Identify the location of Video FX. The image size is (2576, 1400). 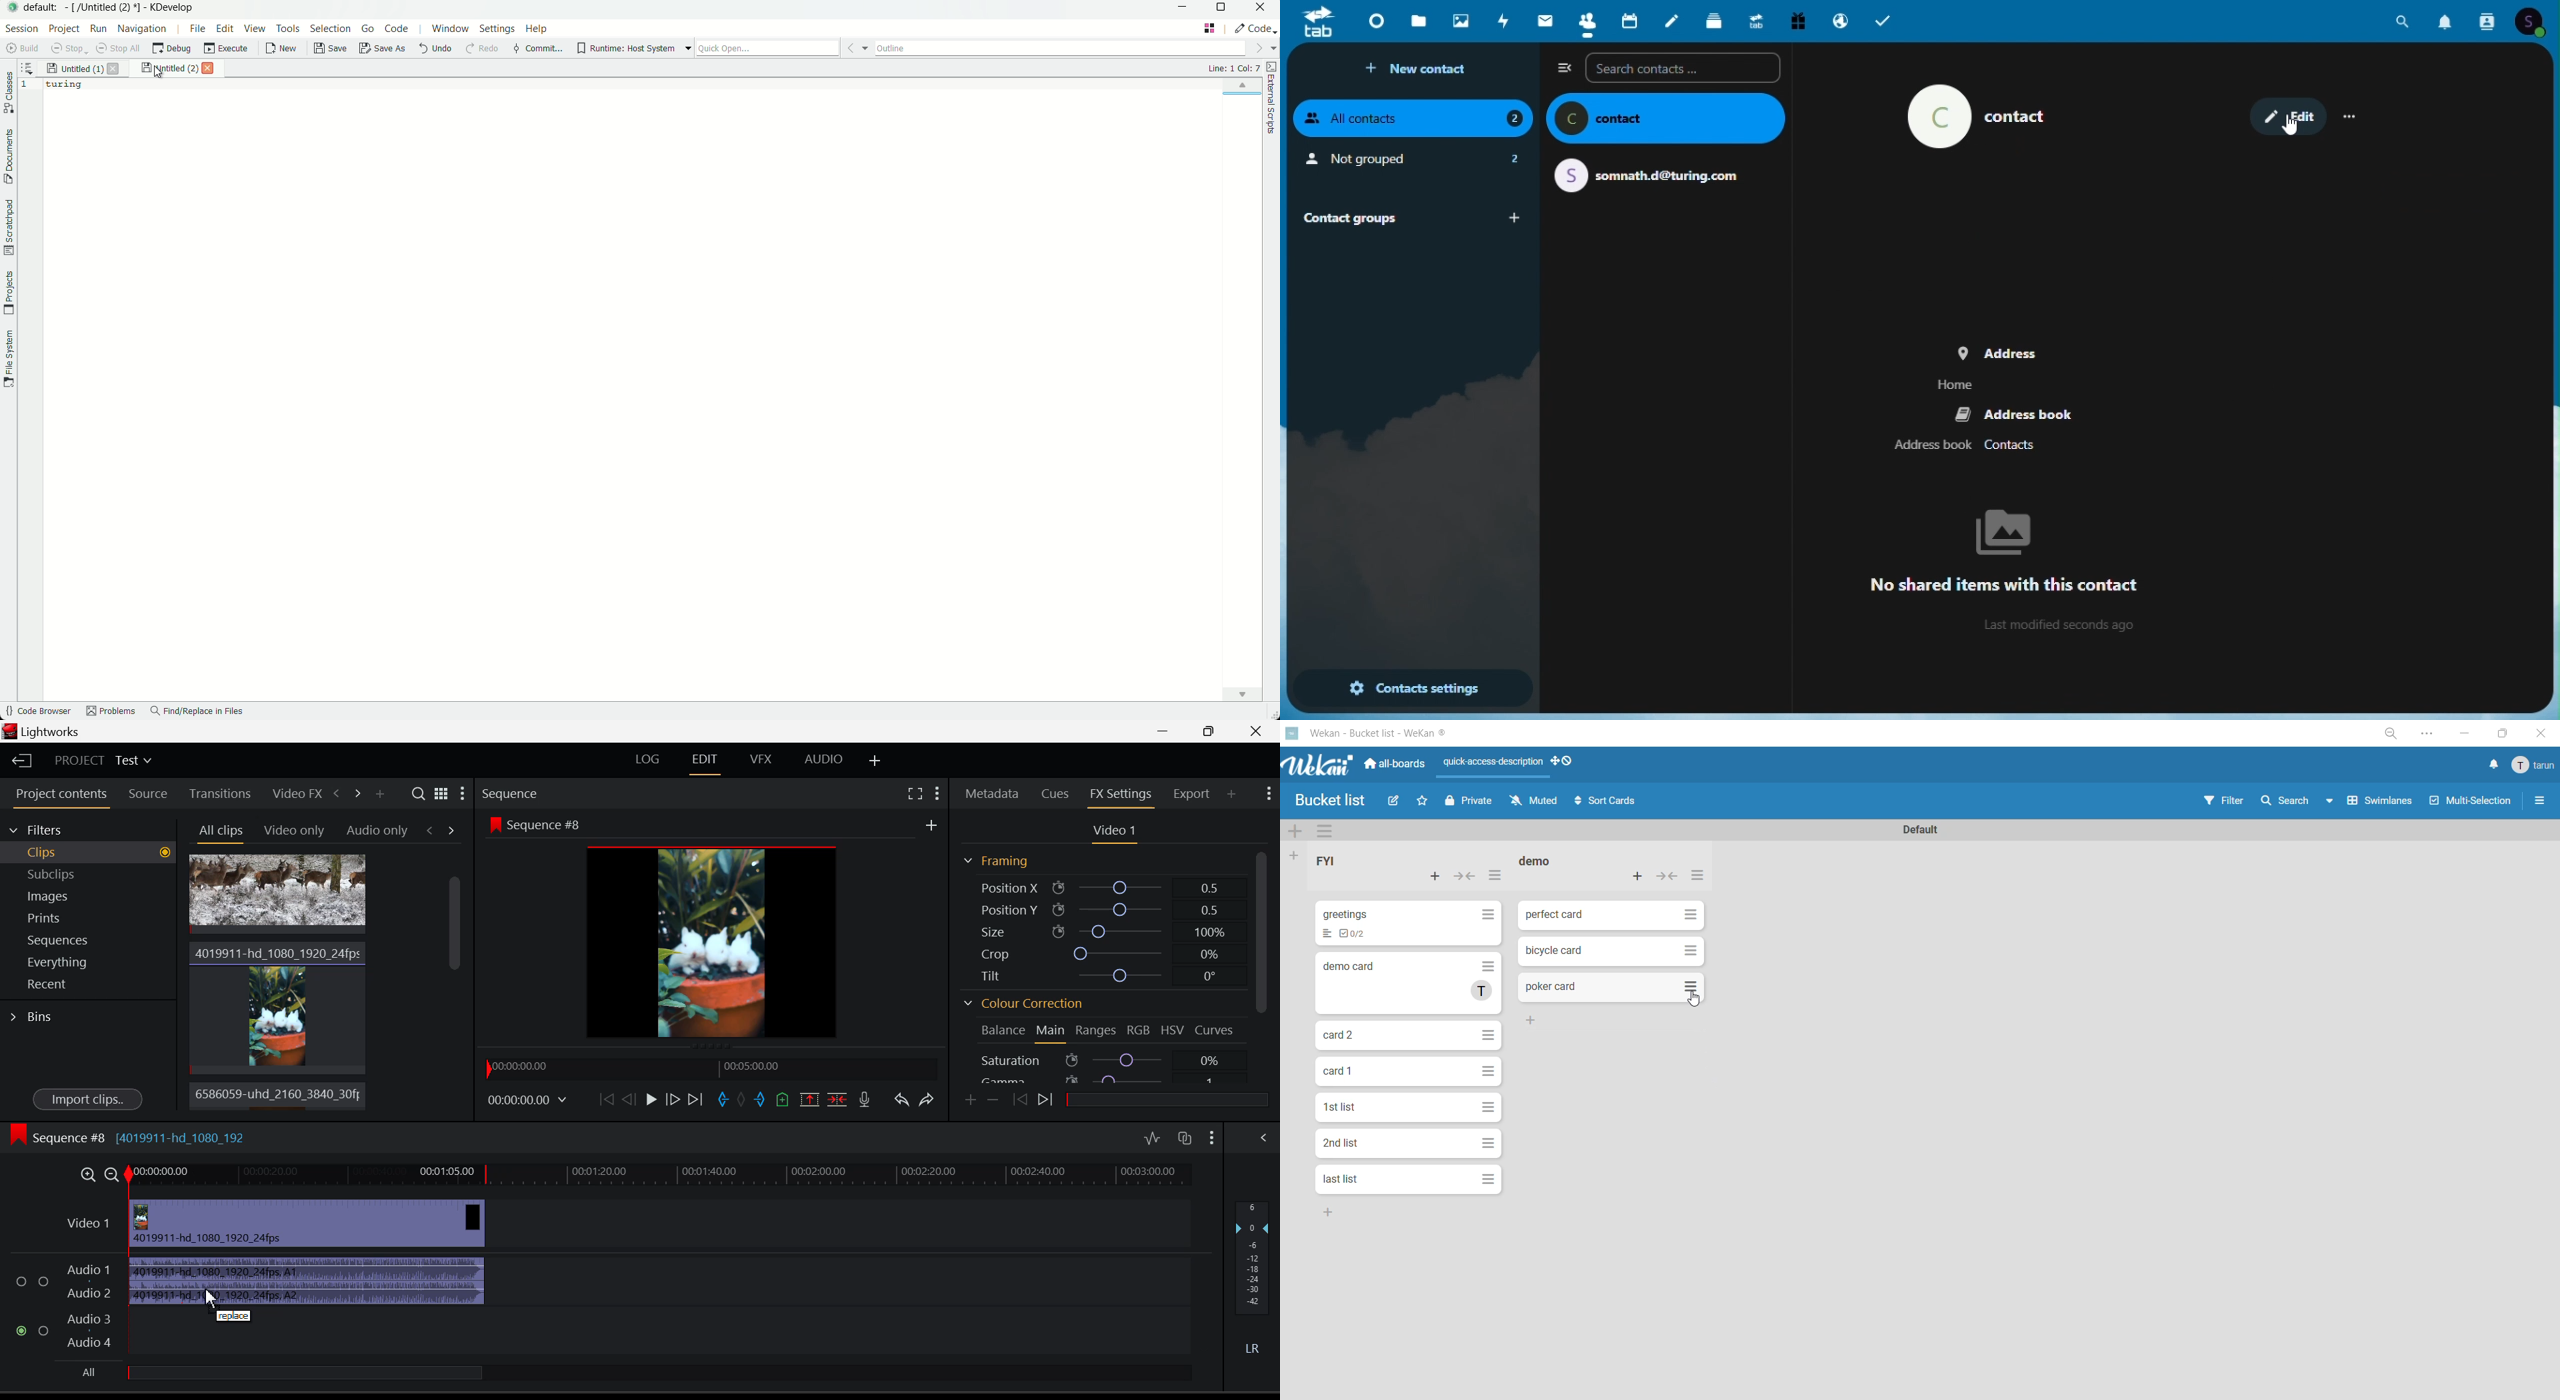
(295, 792).